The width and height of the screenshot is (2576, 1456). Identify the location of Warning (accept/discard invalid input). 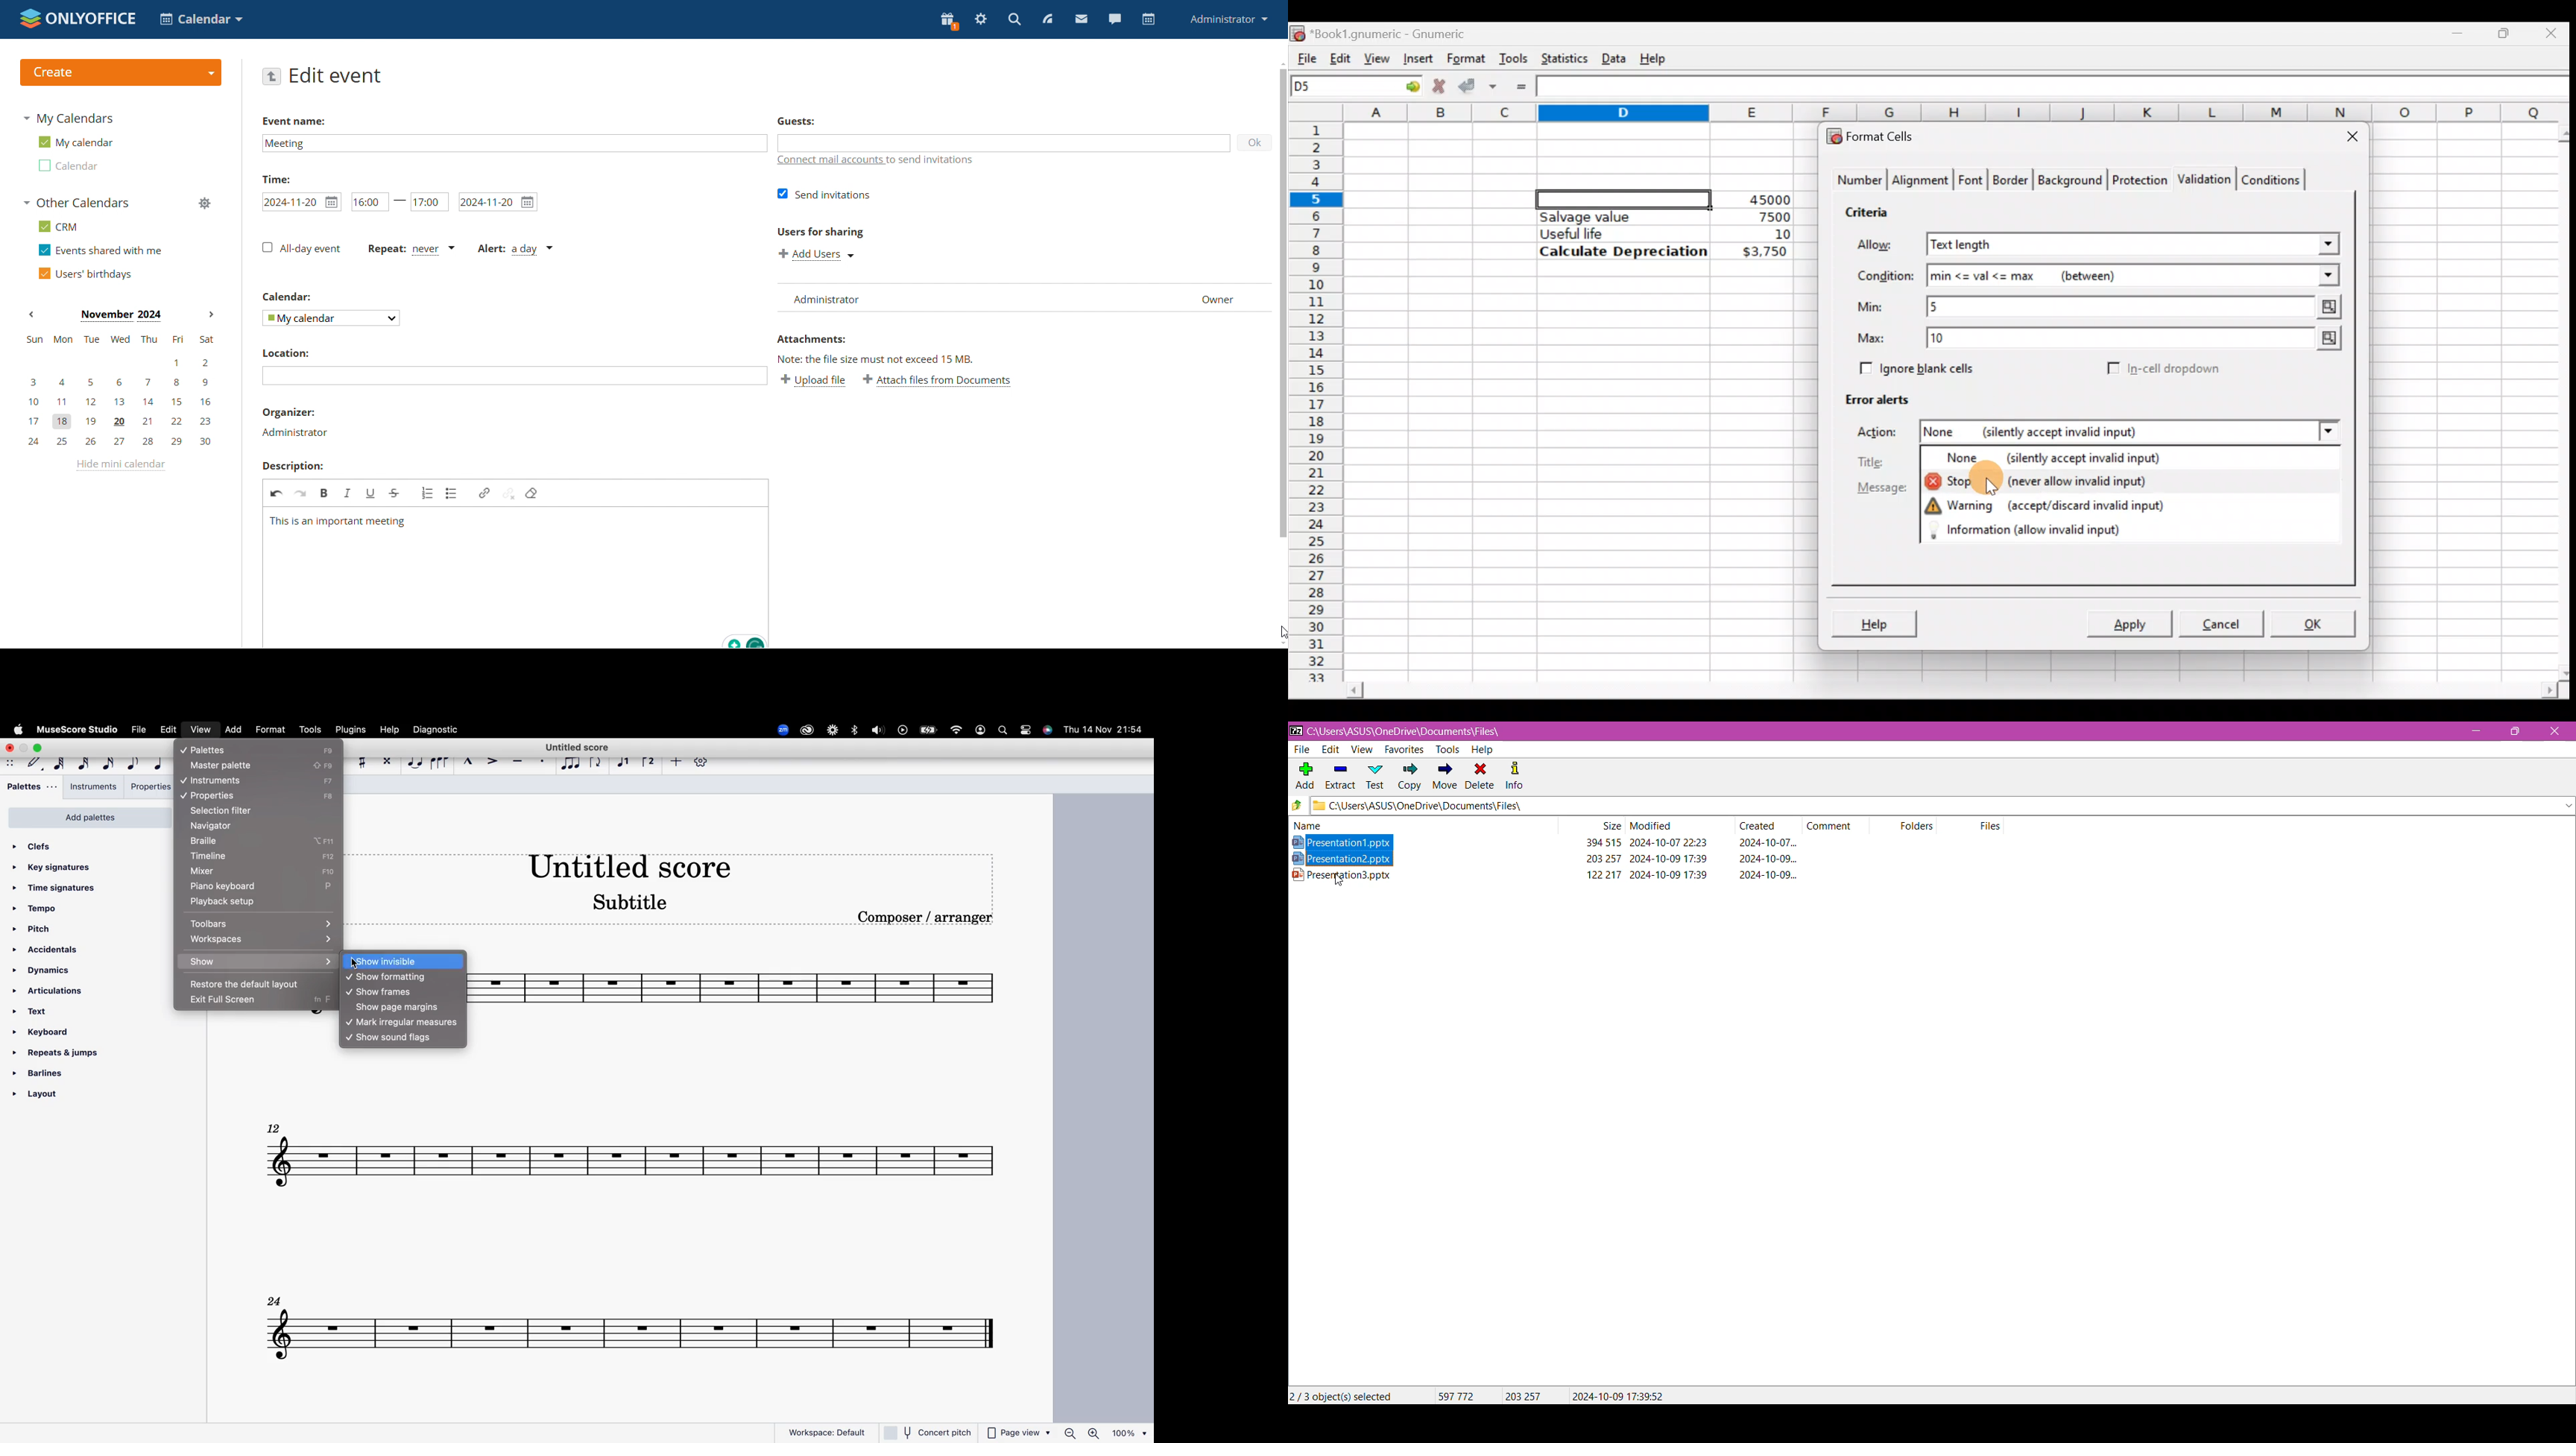
(2063, 506).